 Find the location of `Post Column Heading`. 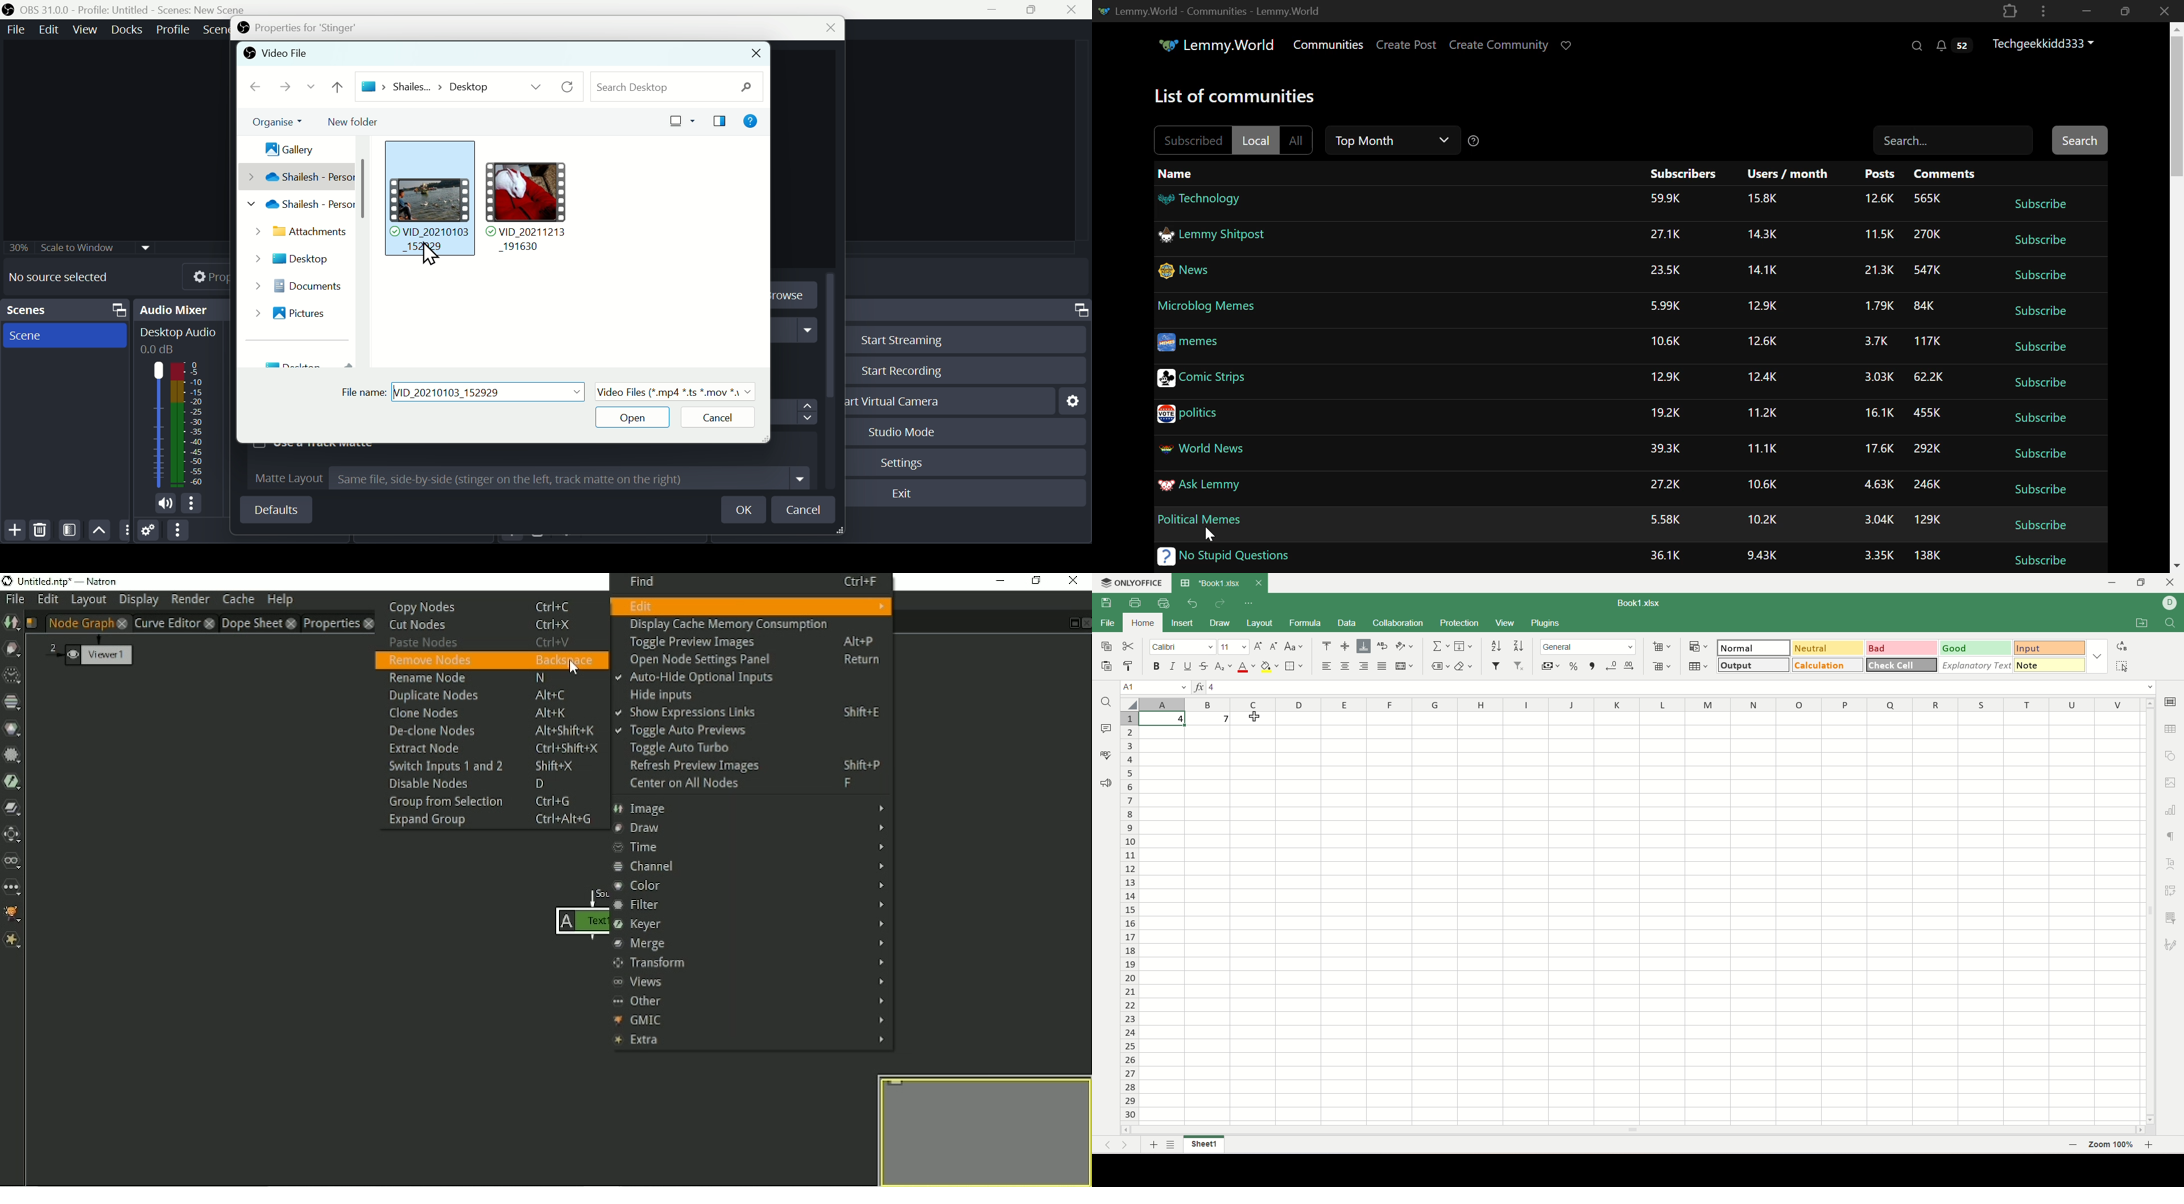

Post Column Heading is located at coordinates (1879, 172).